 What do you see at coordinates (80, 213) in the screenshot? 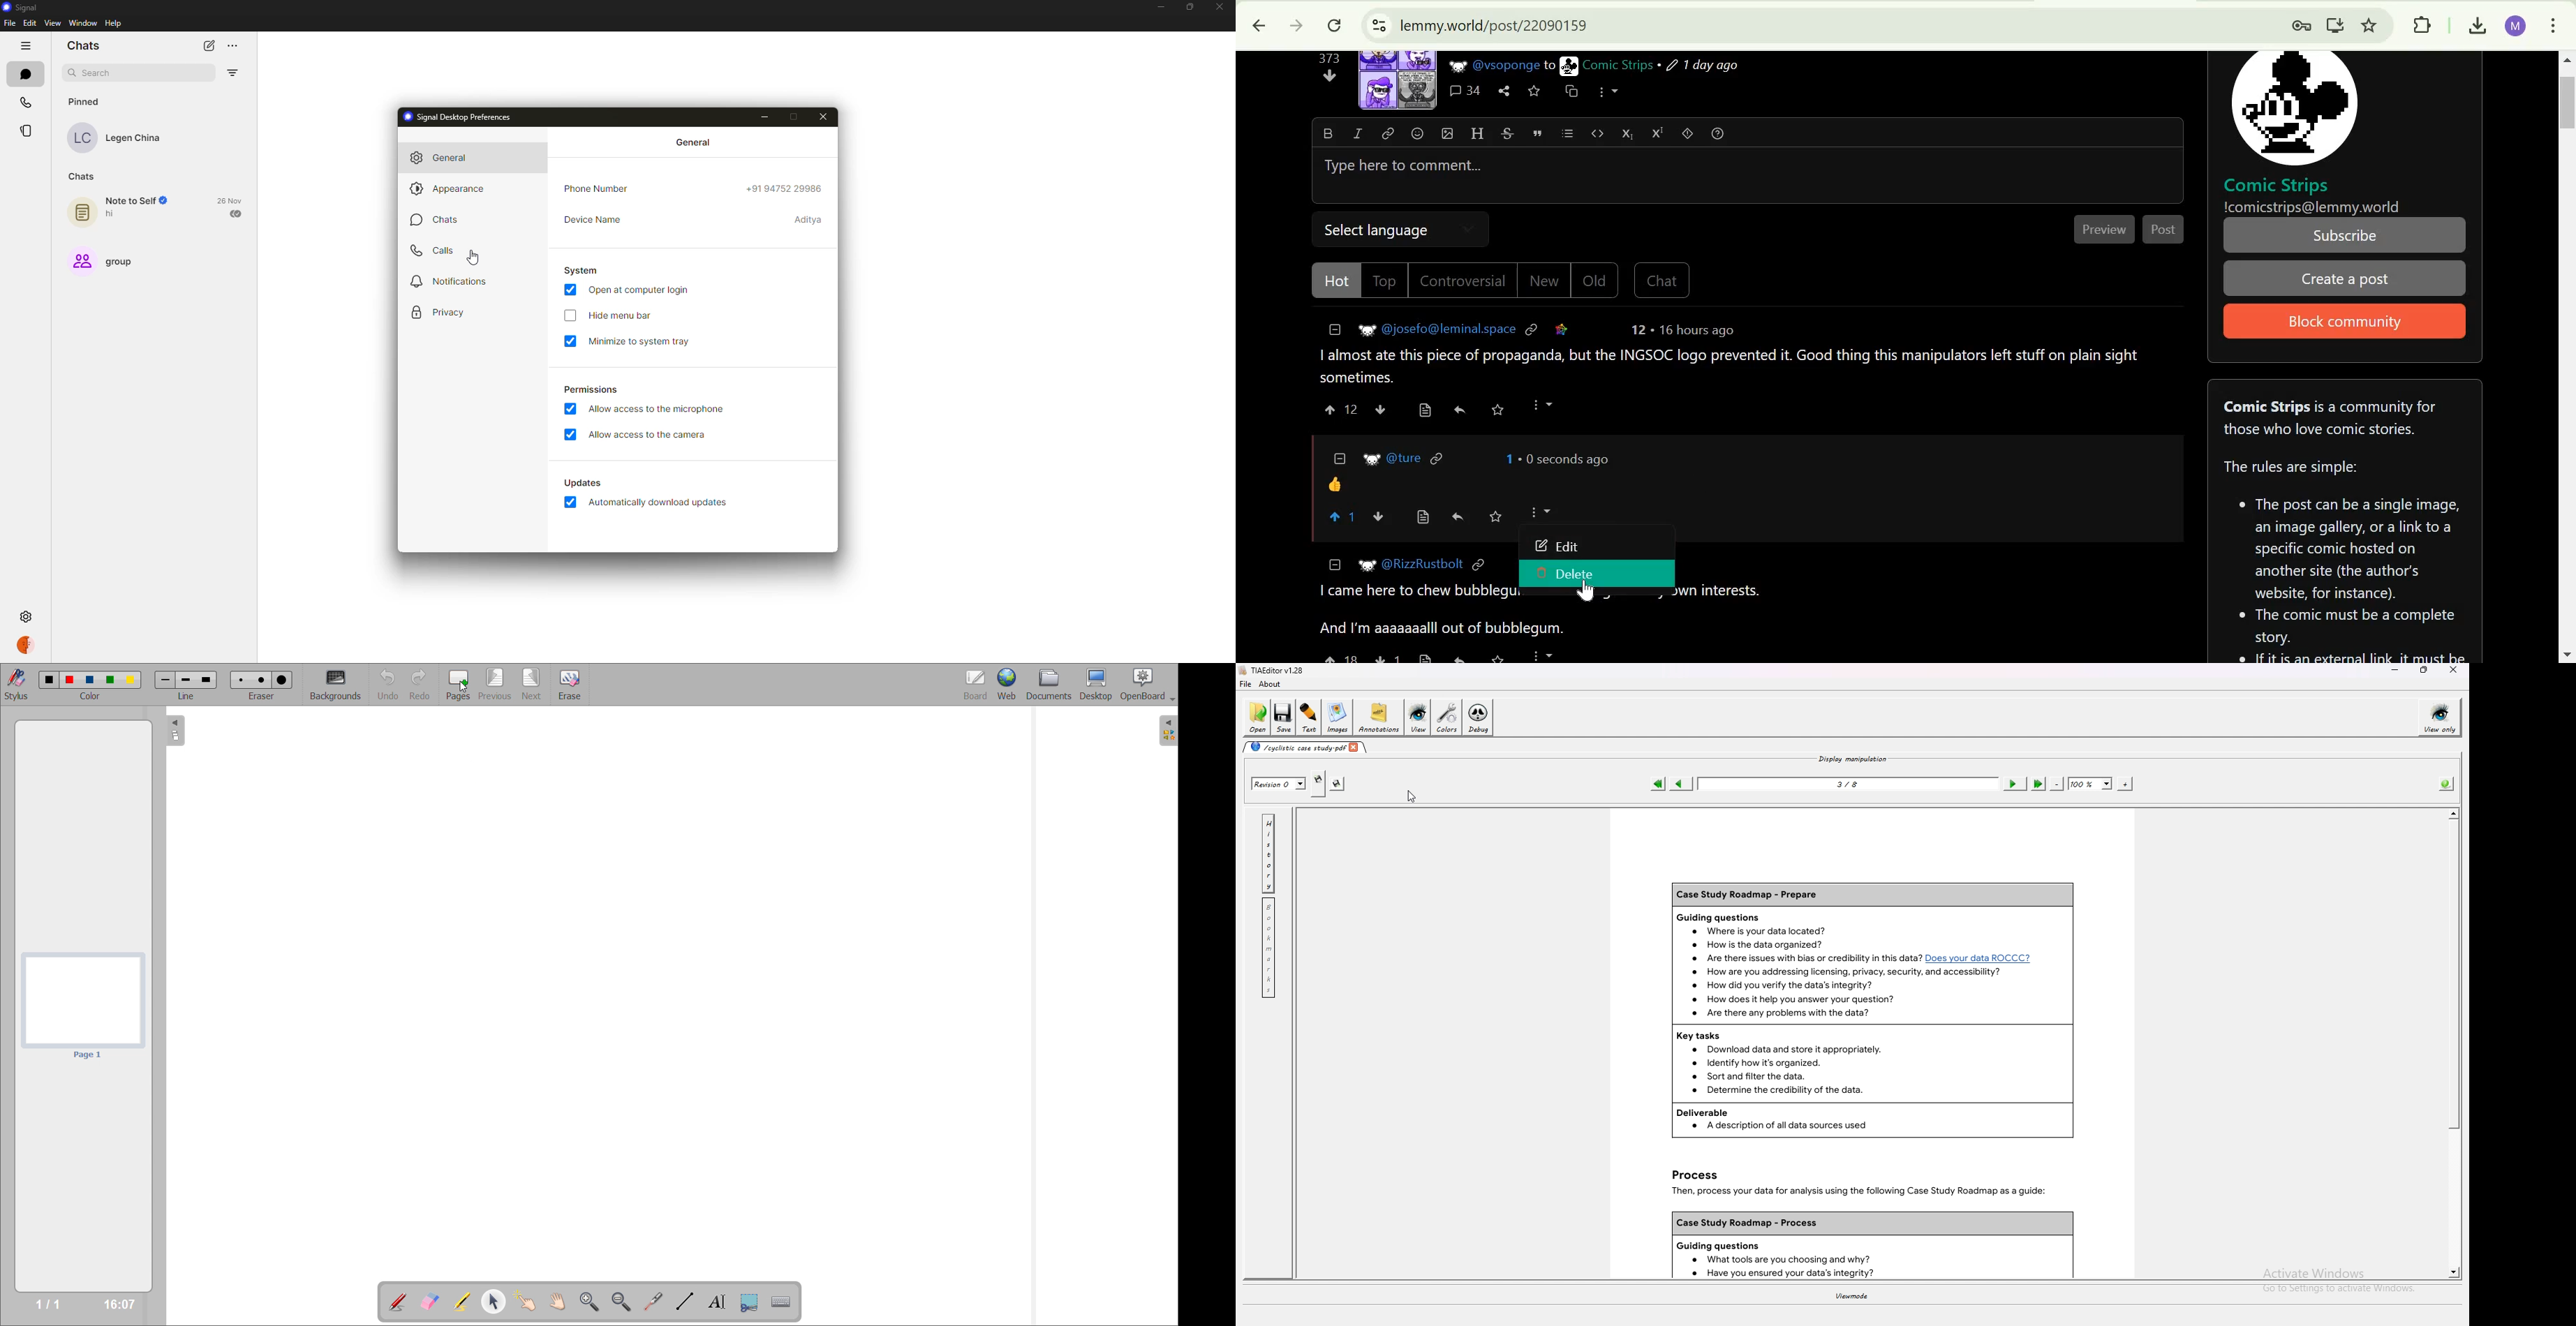
I see `Notes` at bounding box center [80, 213].